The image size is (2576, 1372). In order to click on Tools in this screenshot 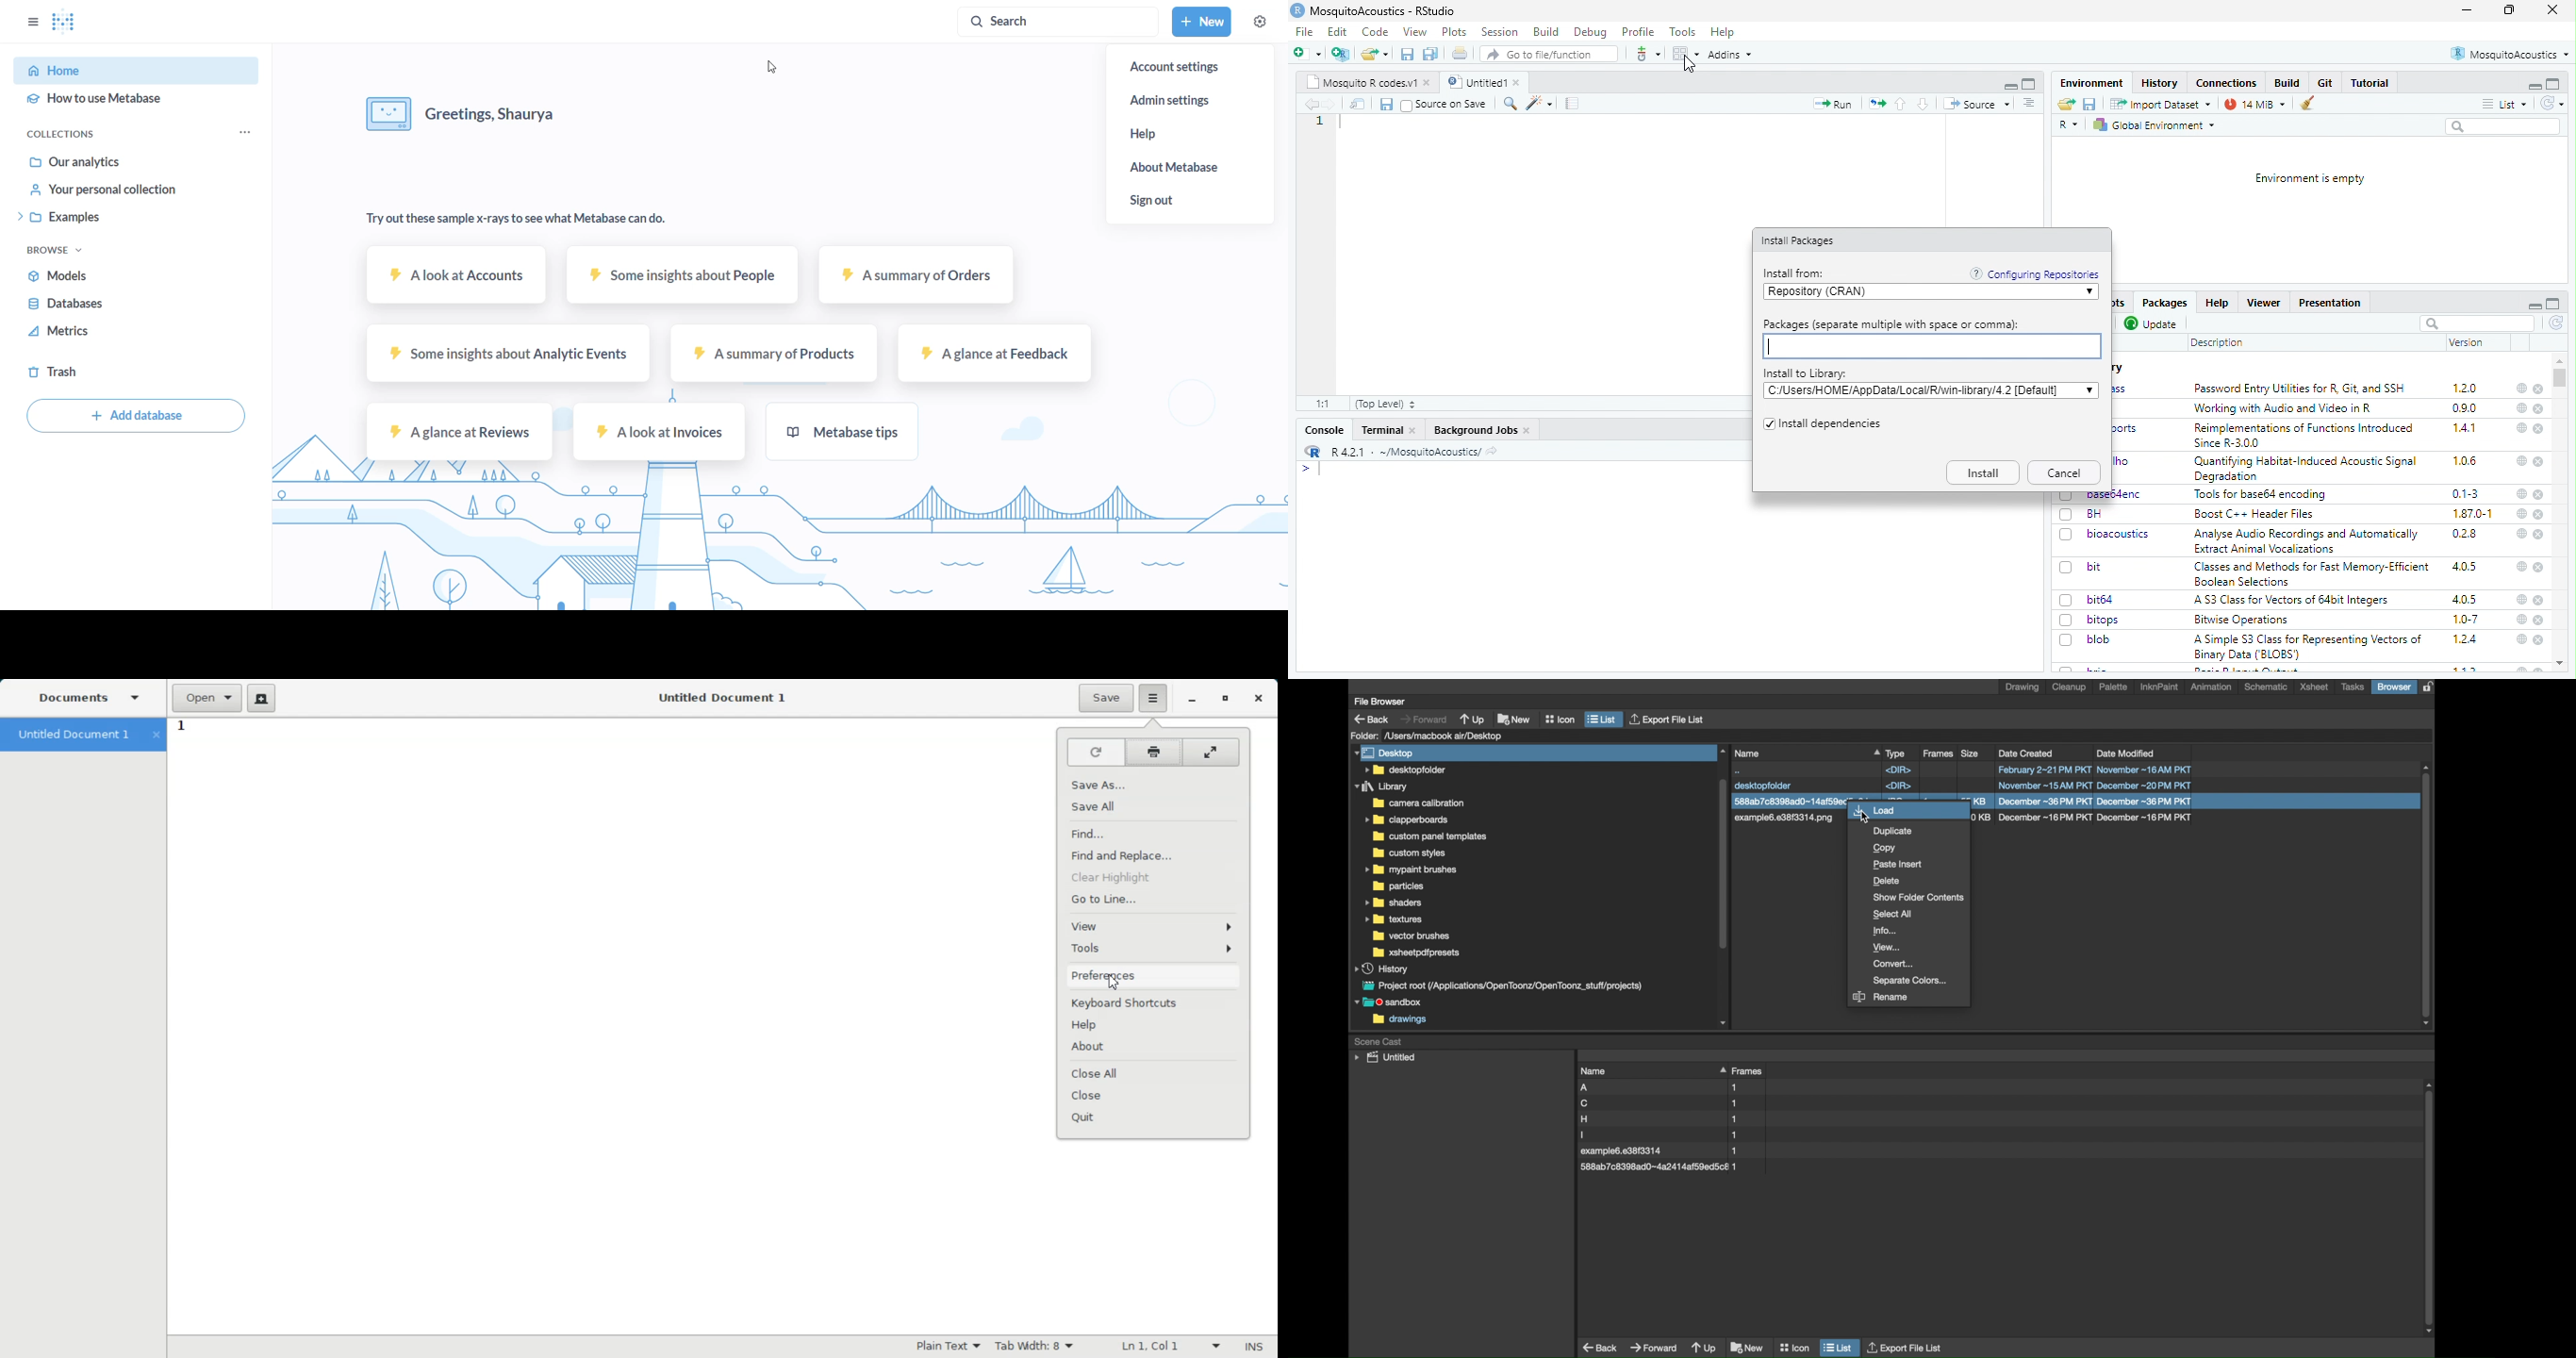, I will do `click(1683, 32)`.